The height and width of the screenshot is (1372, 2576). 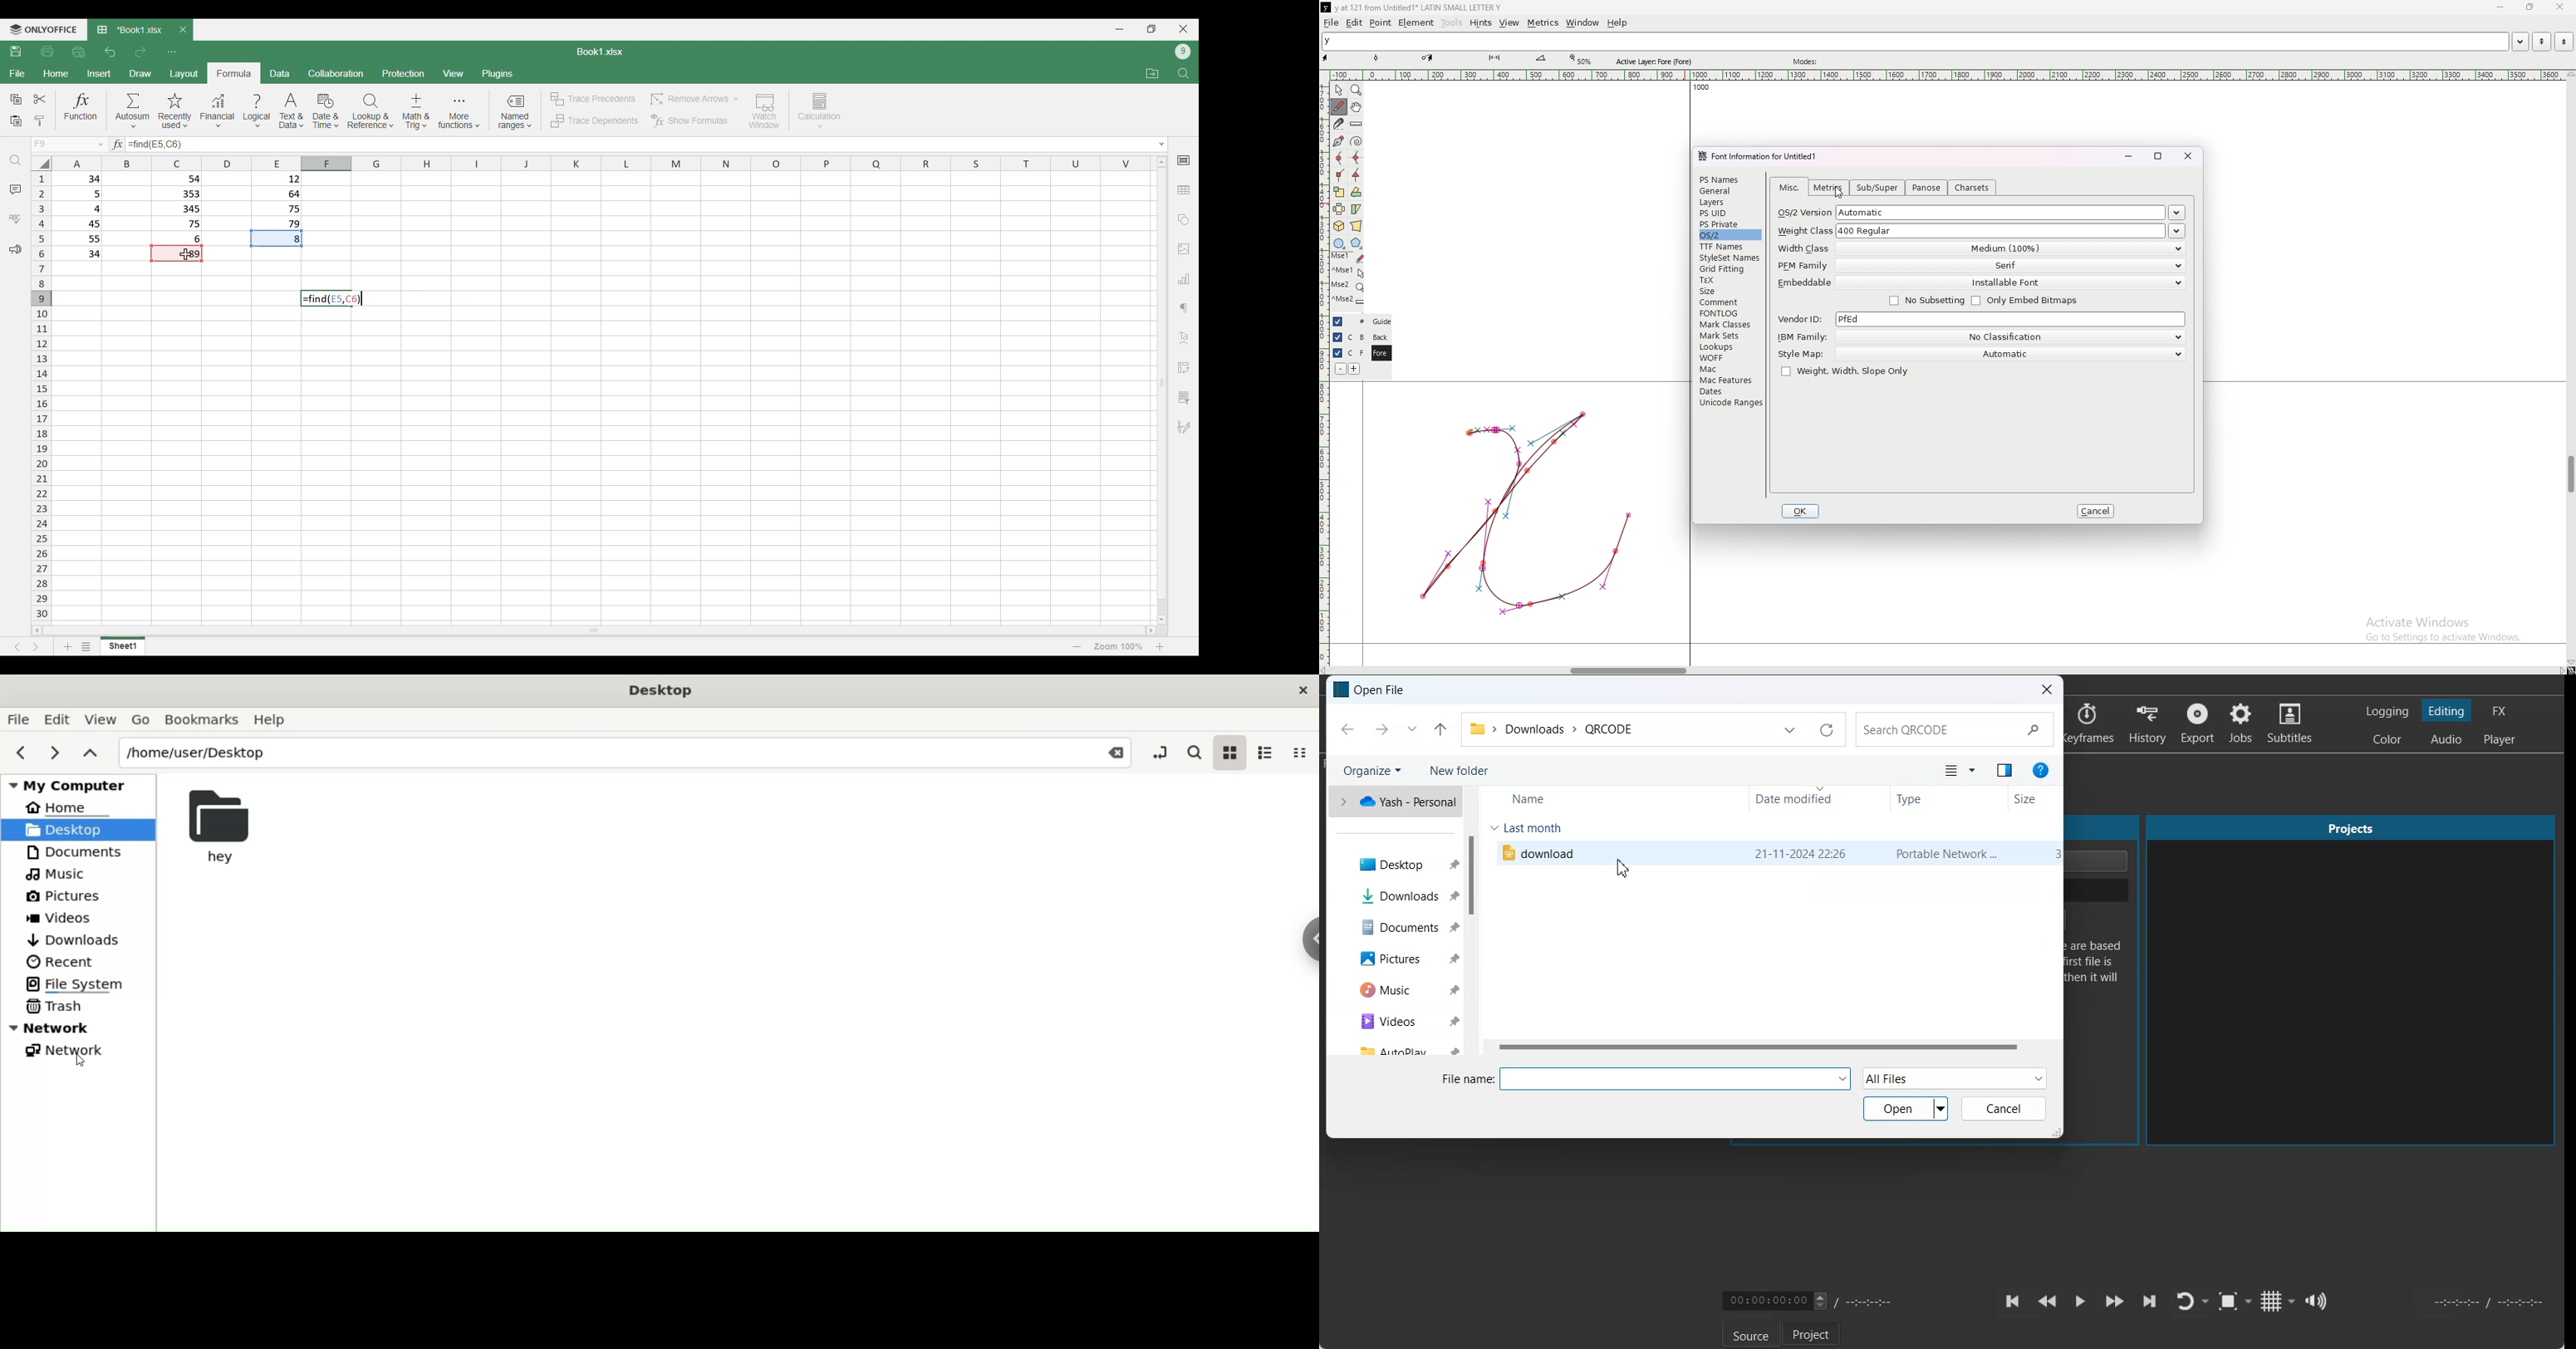 What do you see at coordinates (2005, 1108) in the screenshot?
I see `Cancel` at bounding box center [2005, 1108].